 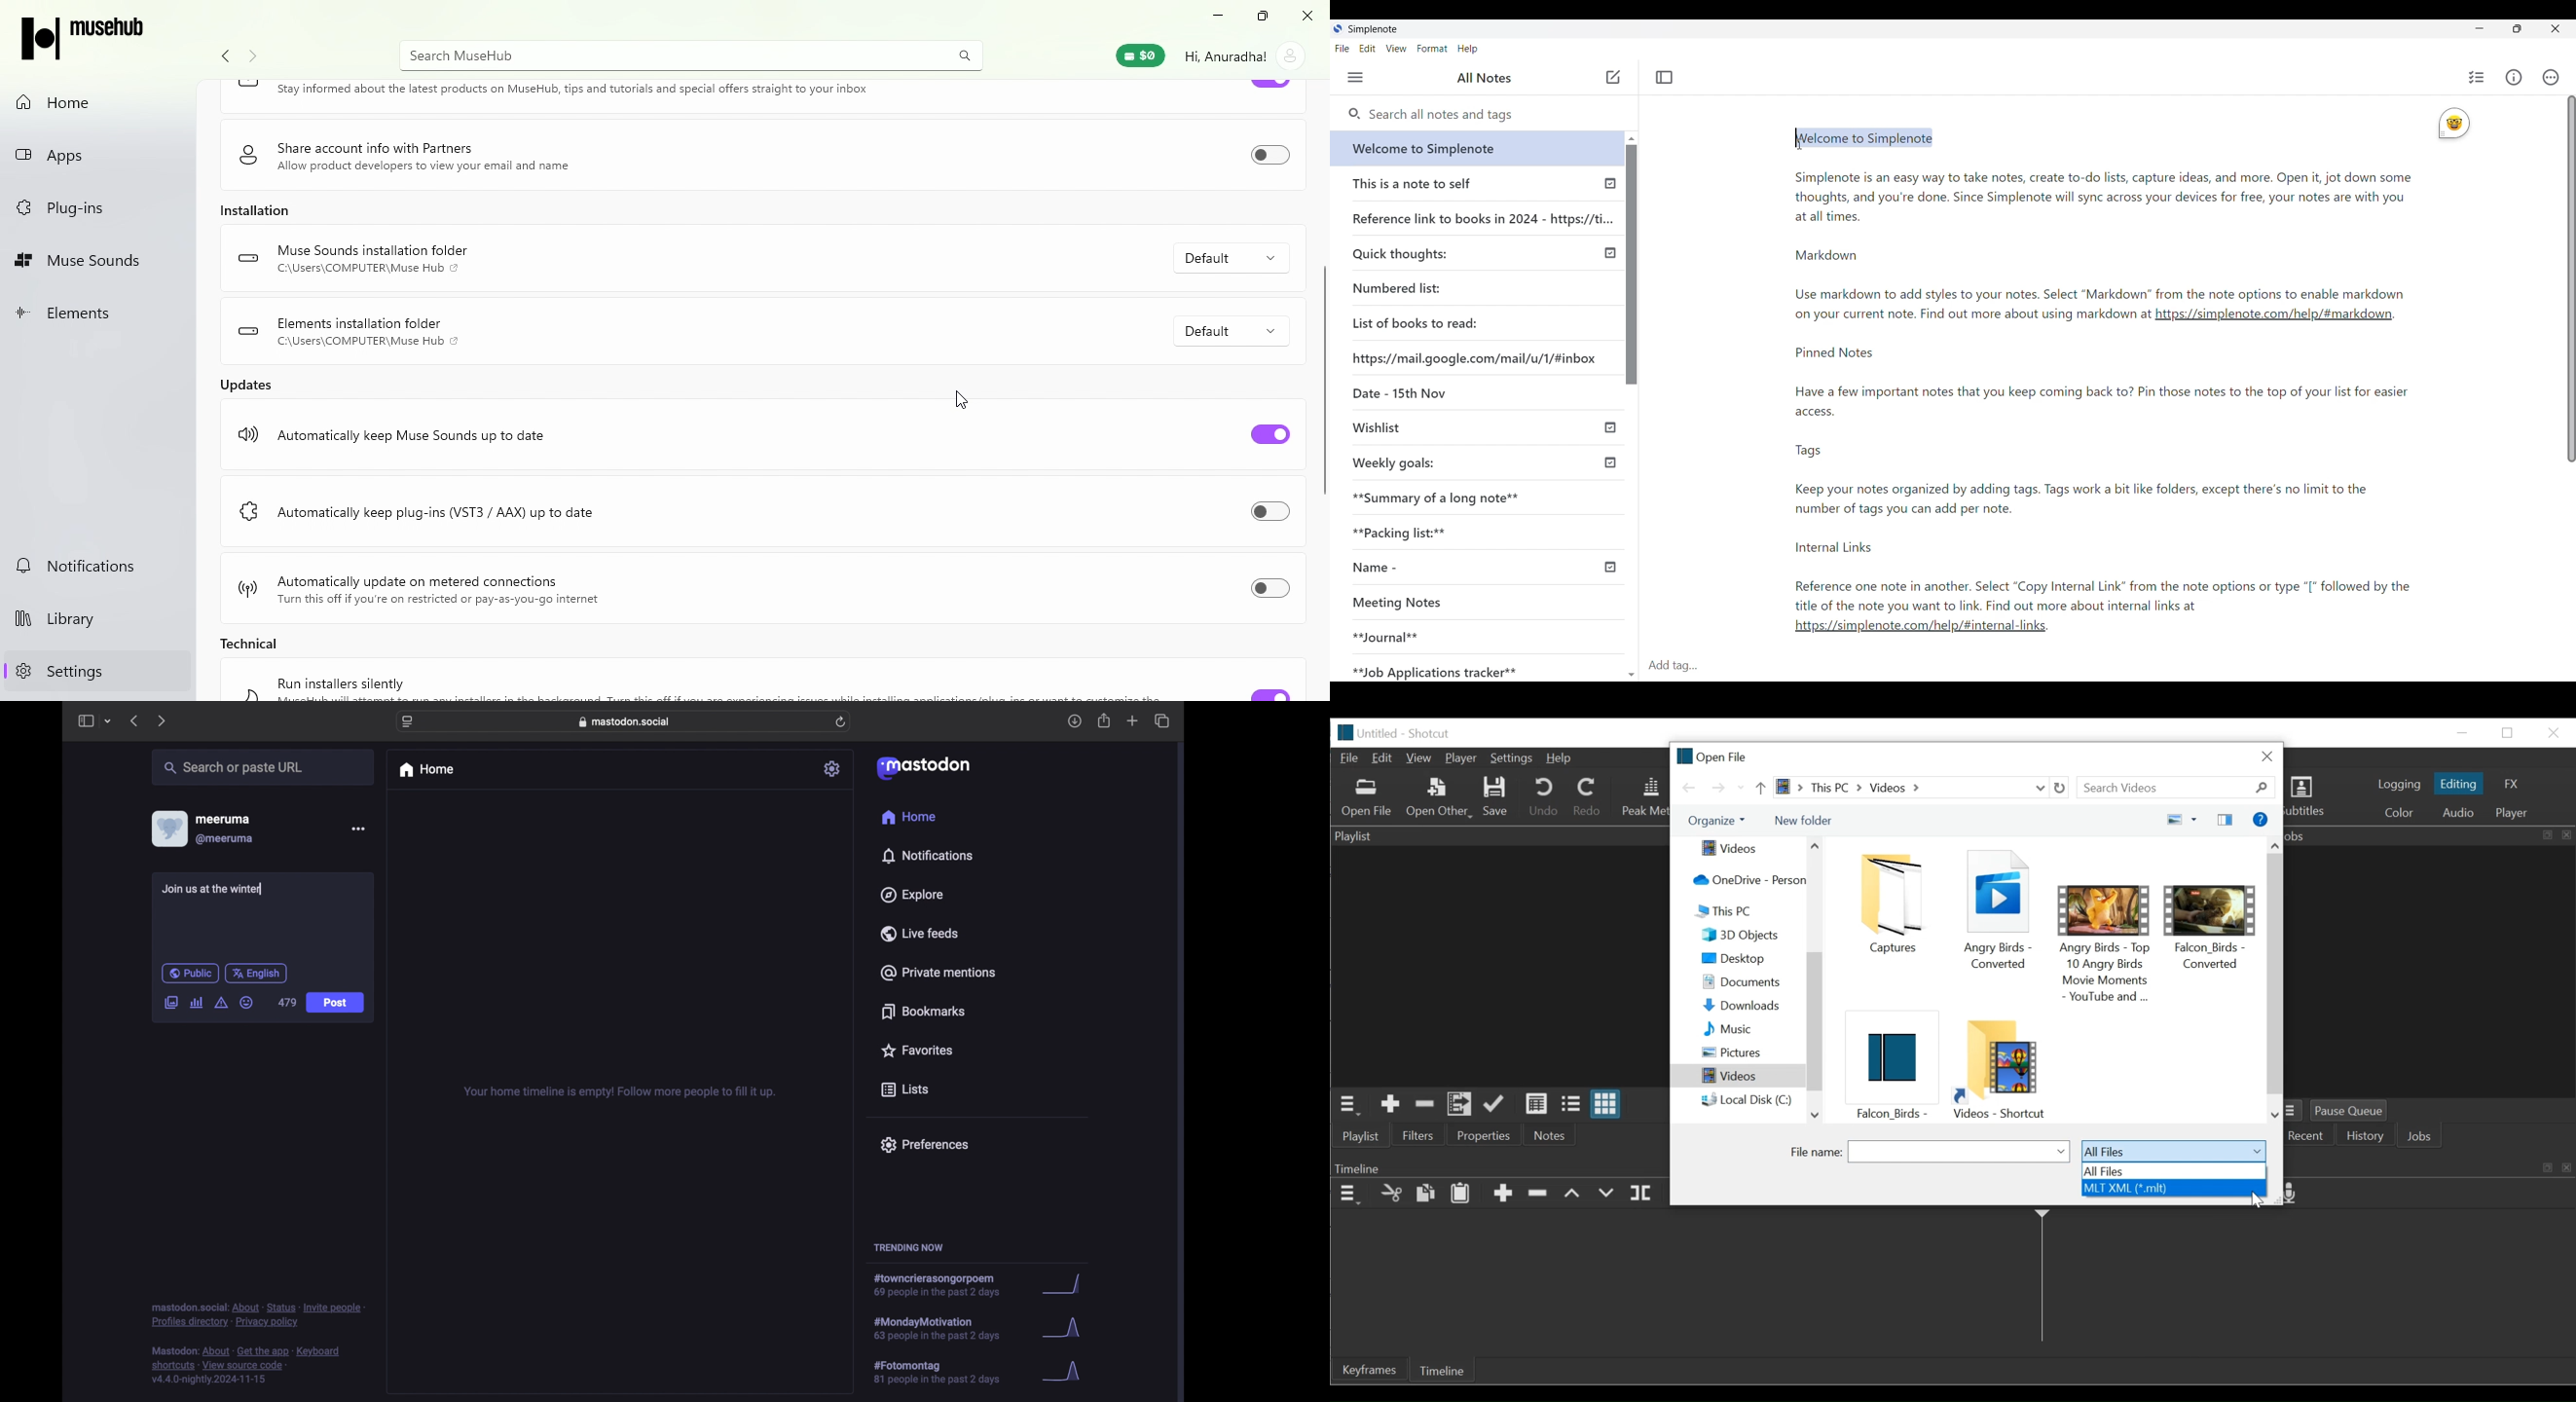 I want to click on public, so click(x=190, y=973).